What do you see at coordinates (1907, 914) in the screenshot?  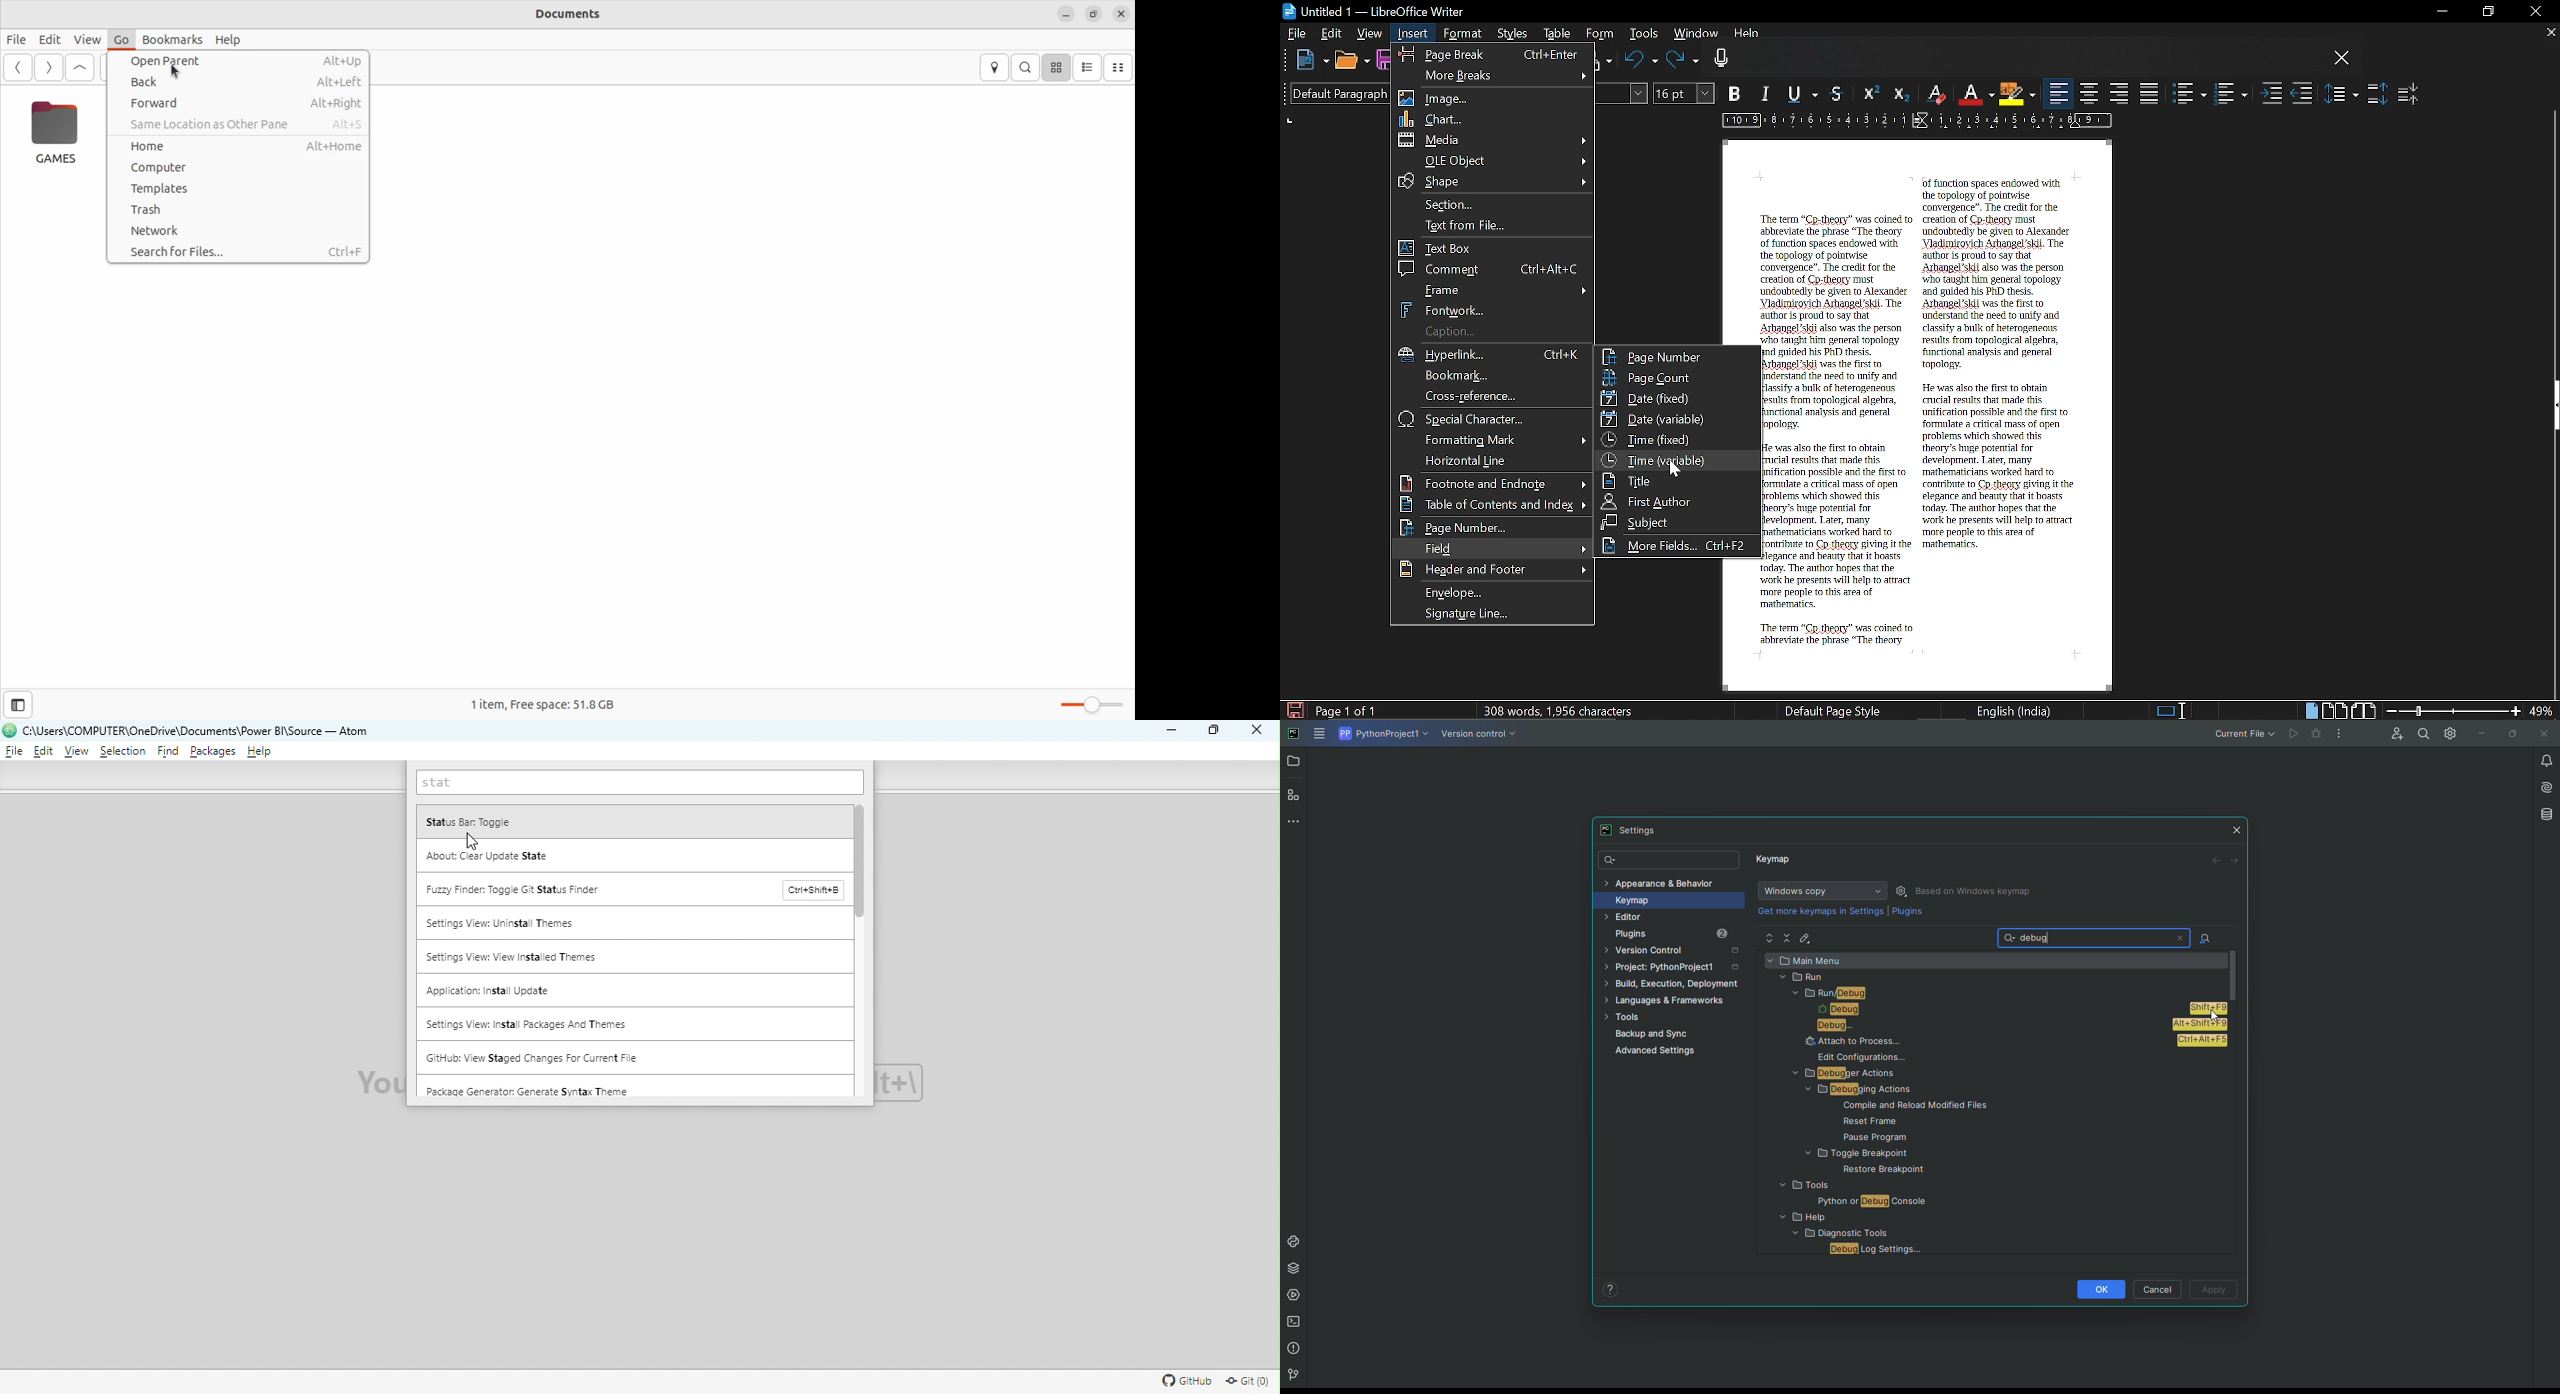 I see `Plugins` at bounding box center [1907, 914].